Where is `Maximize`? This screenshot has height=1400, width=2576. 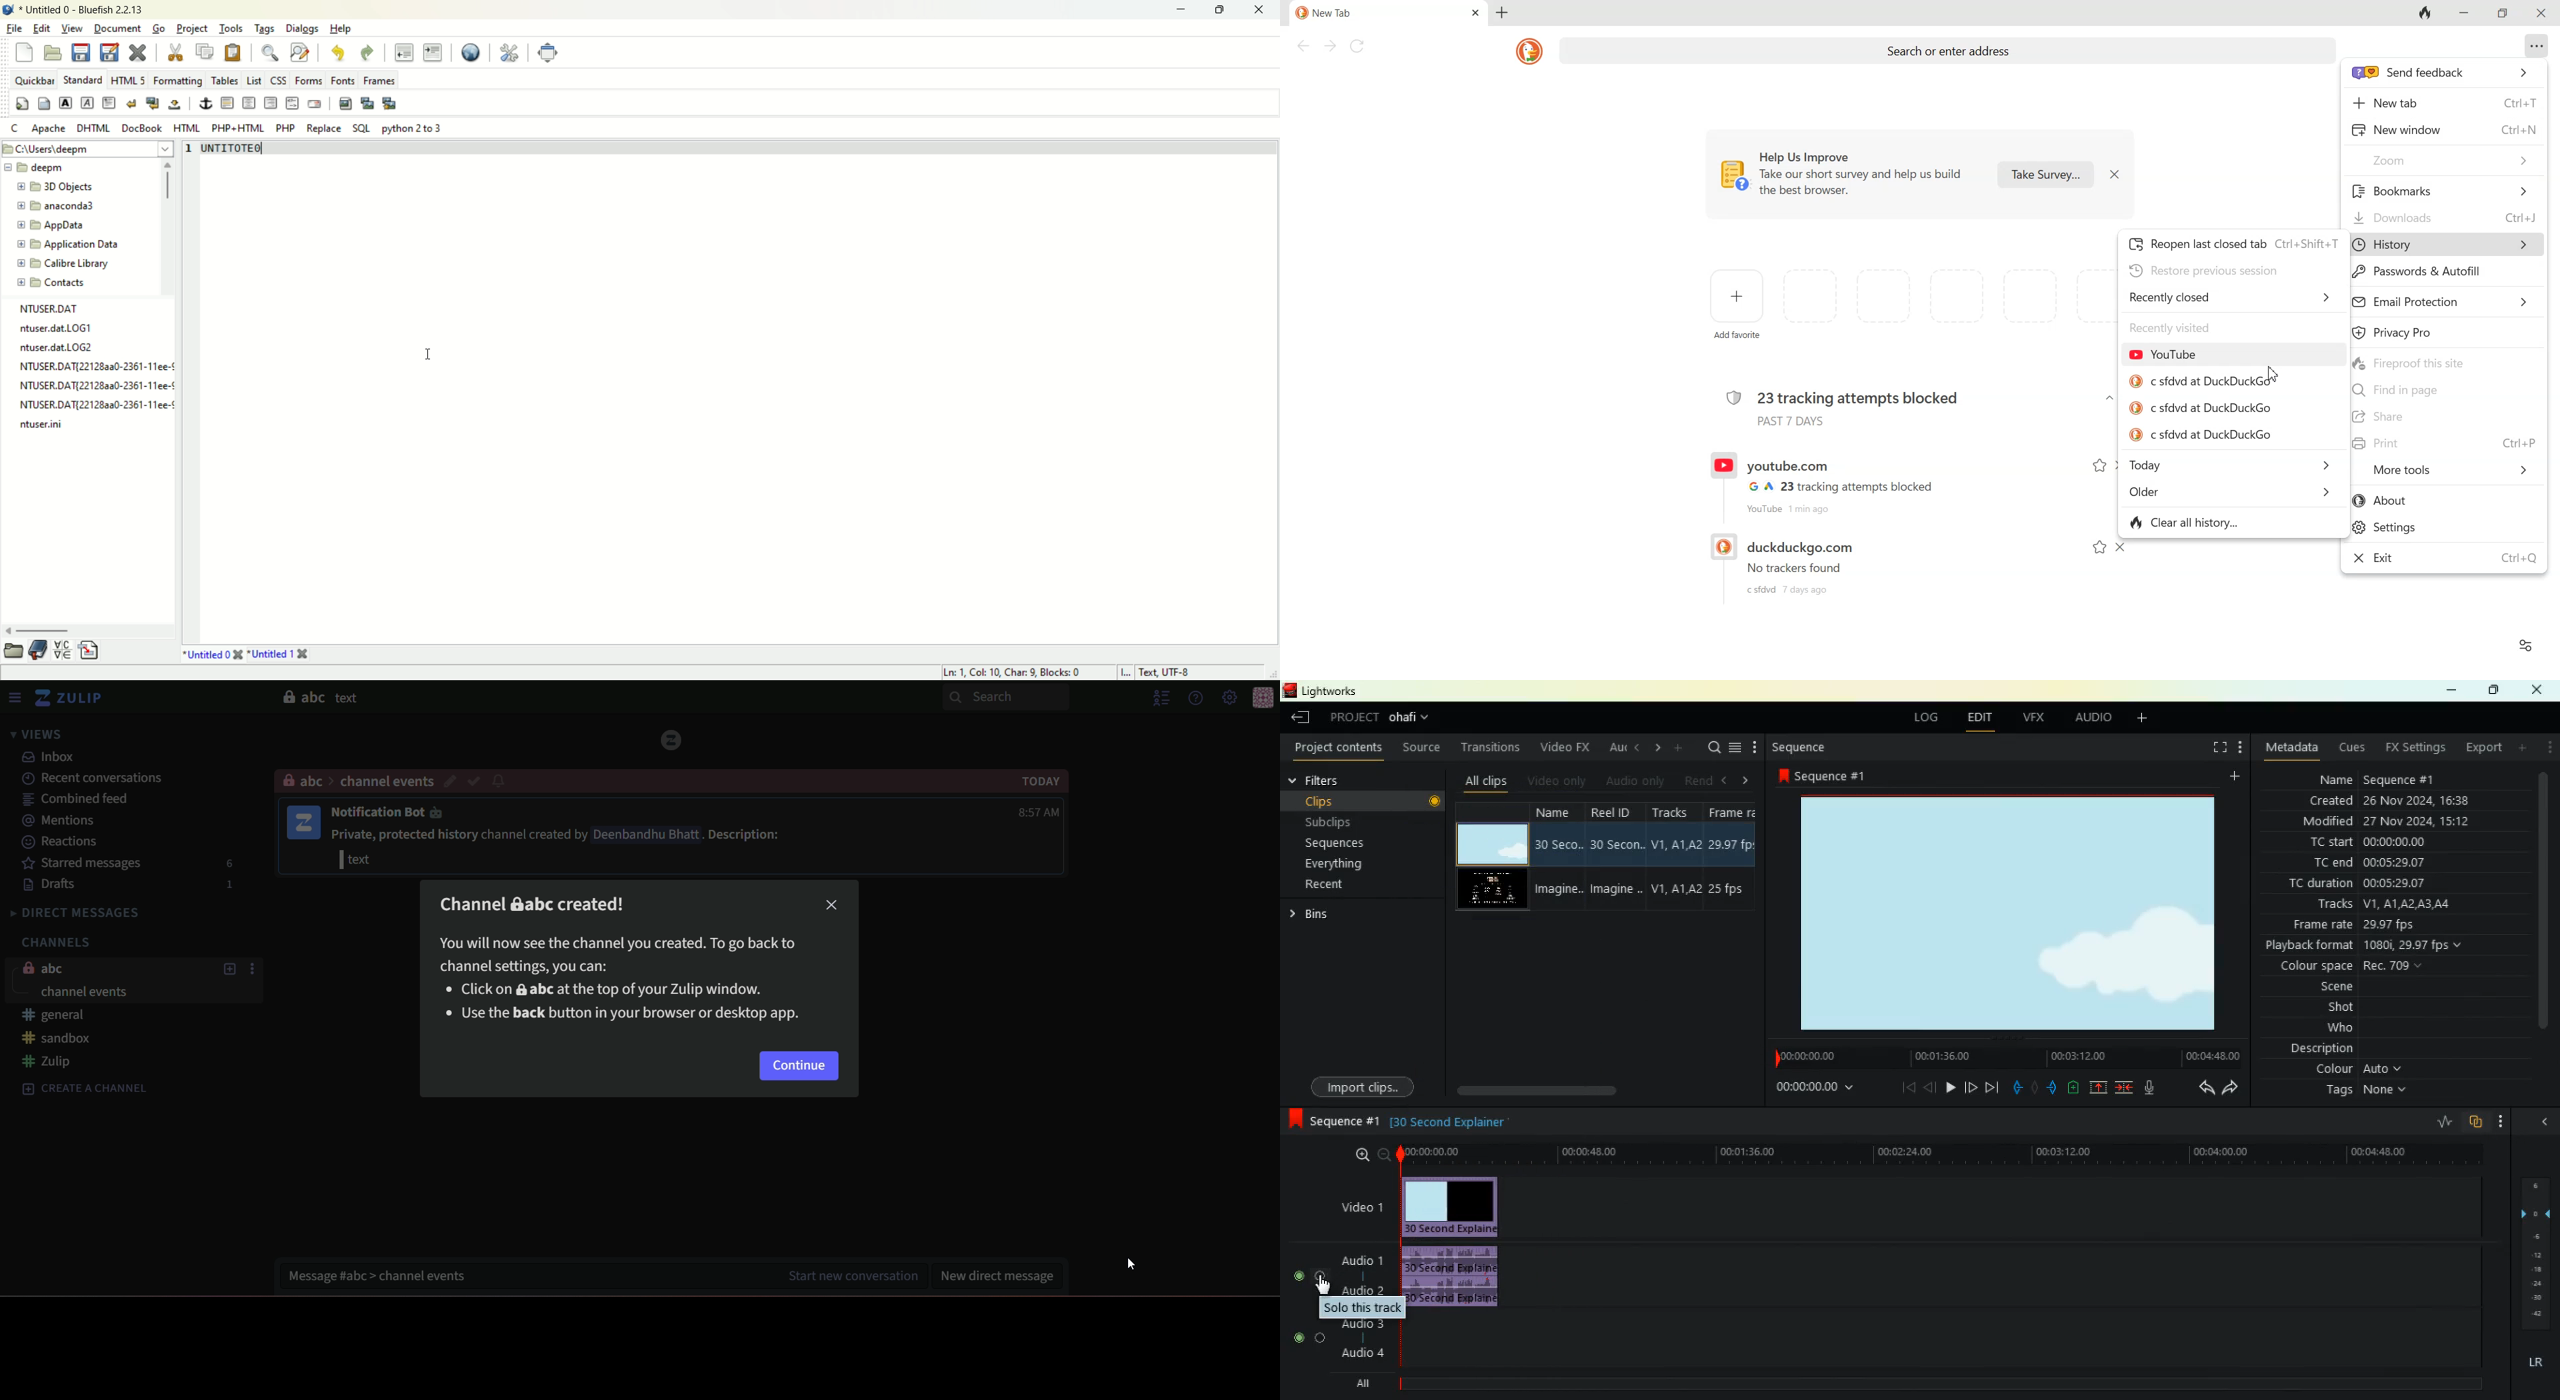 Maximize is located at coordinates (2505, 14).